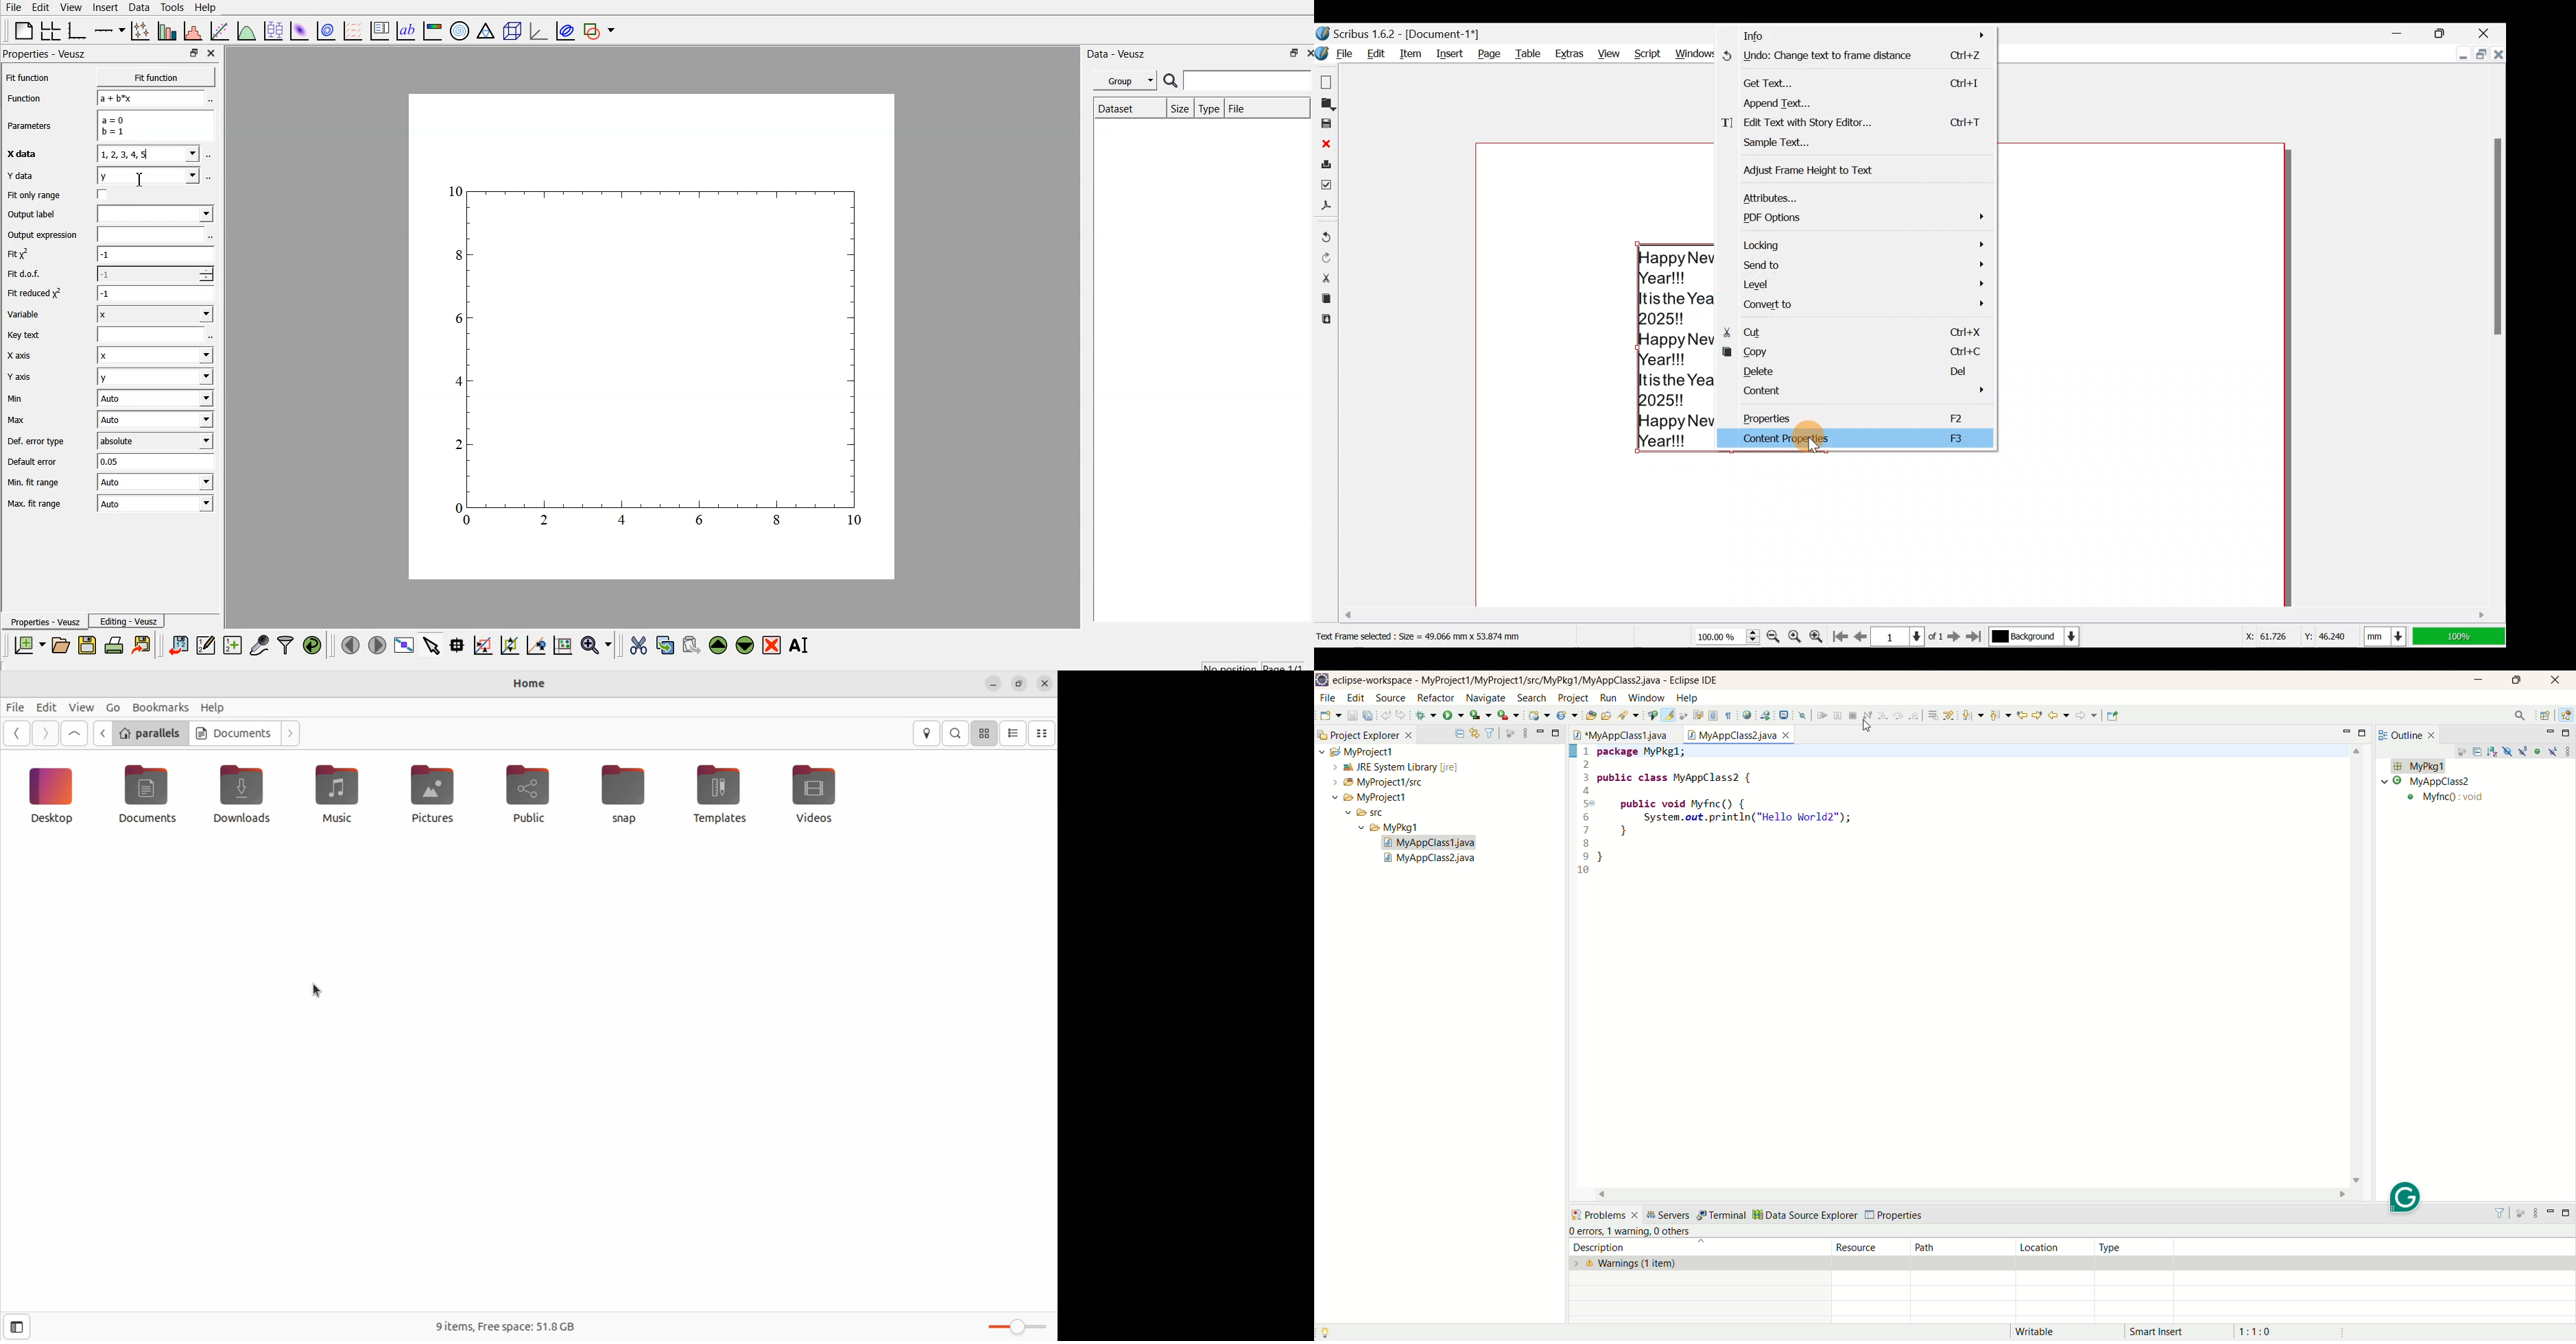  Describe the element at coordinates (2021, 715) in the screenshot. I see `previous edit location` at that location.